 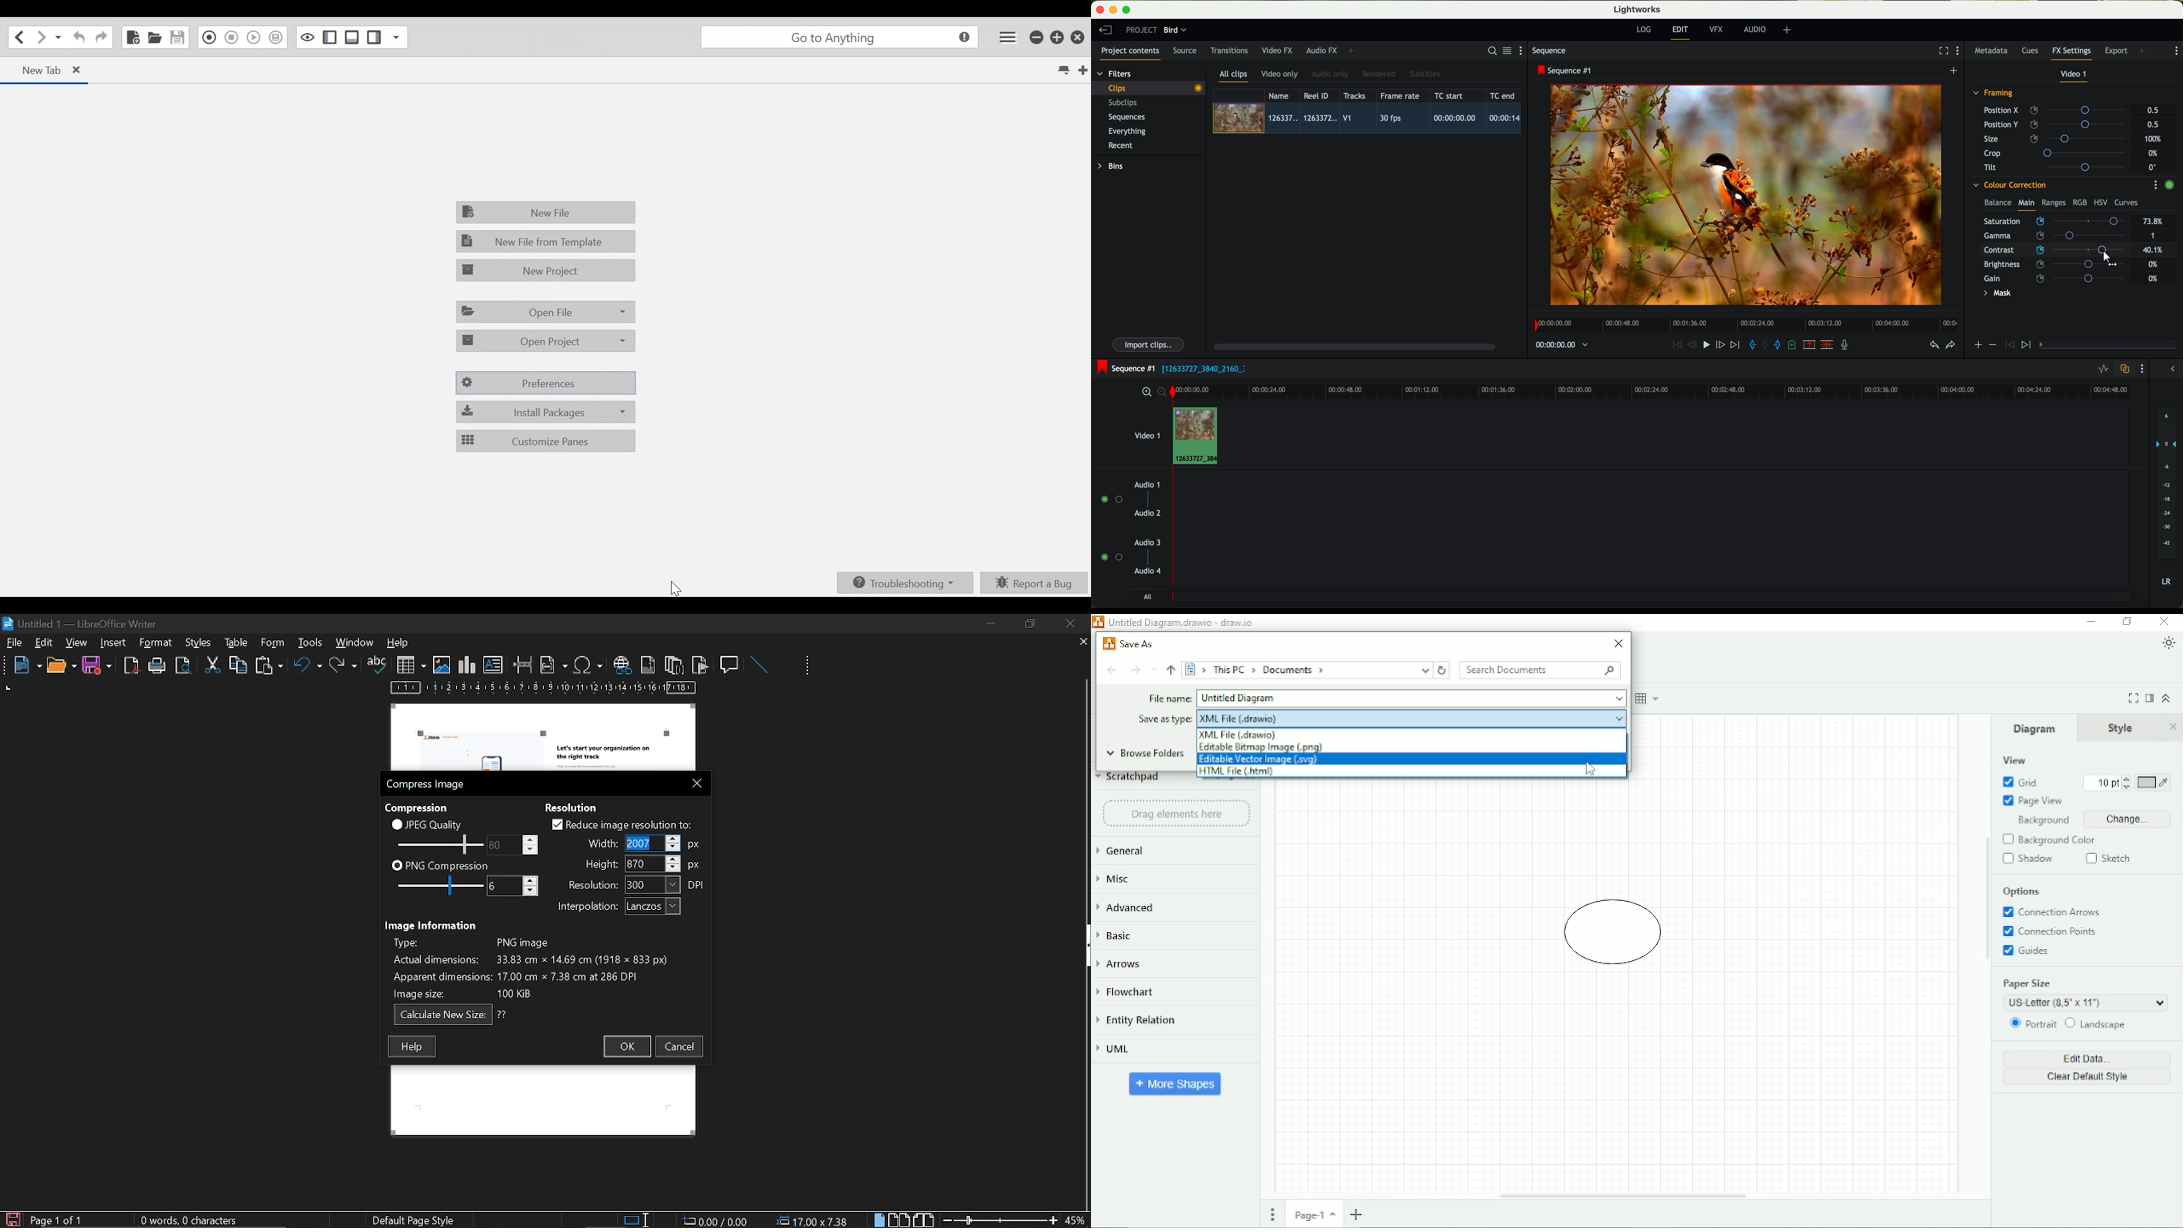 What do you see at coordinates (882, 1219) in the screenshot?
I see `single page view` at bounding box center [882, 1219].